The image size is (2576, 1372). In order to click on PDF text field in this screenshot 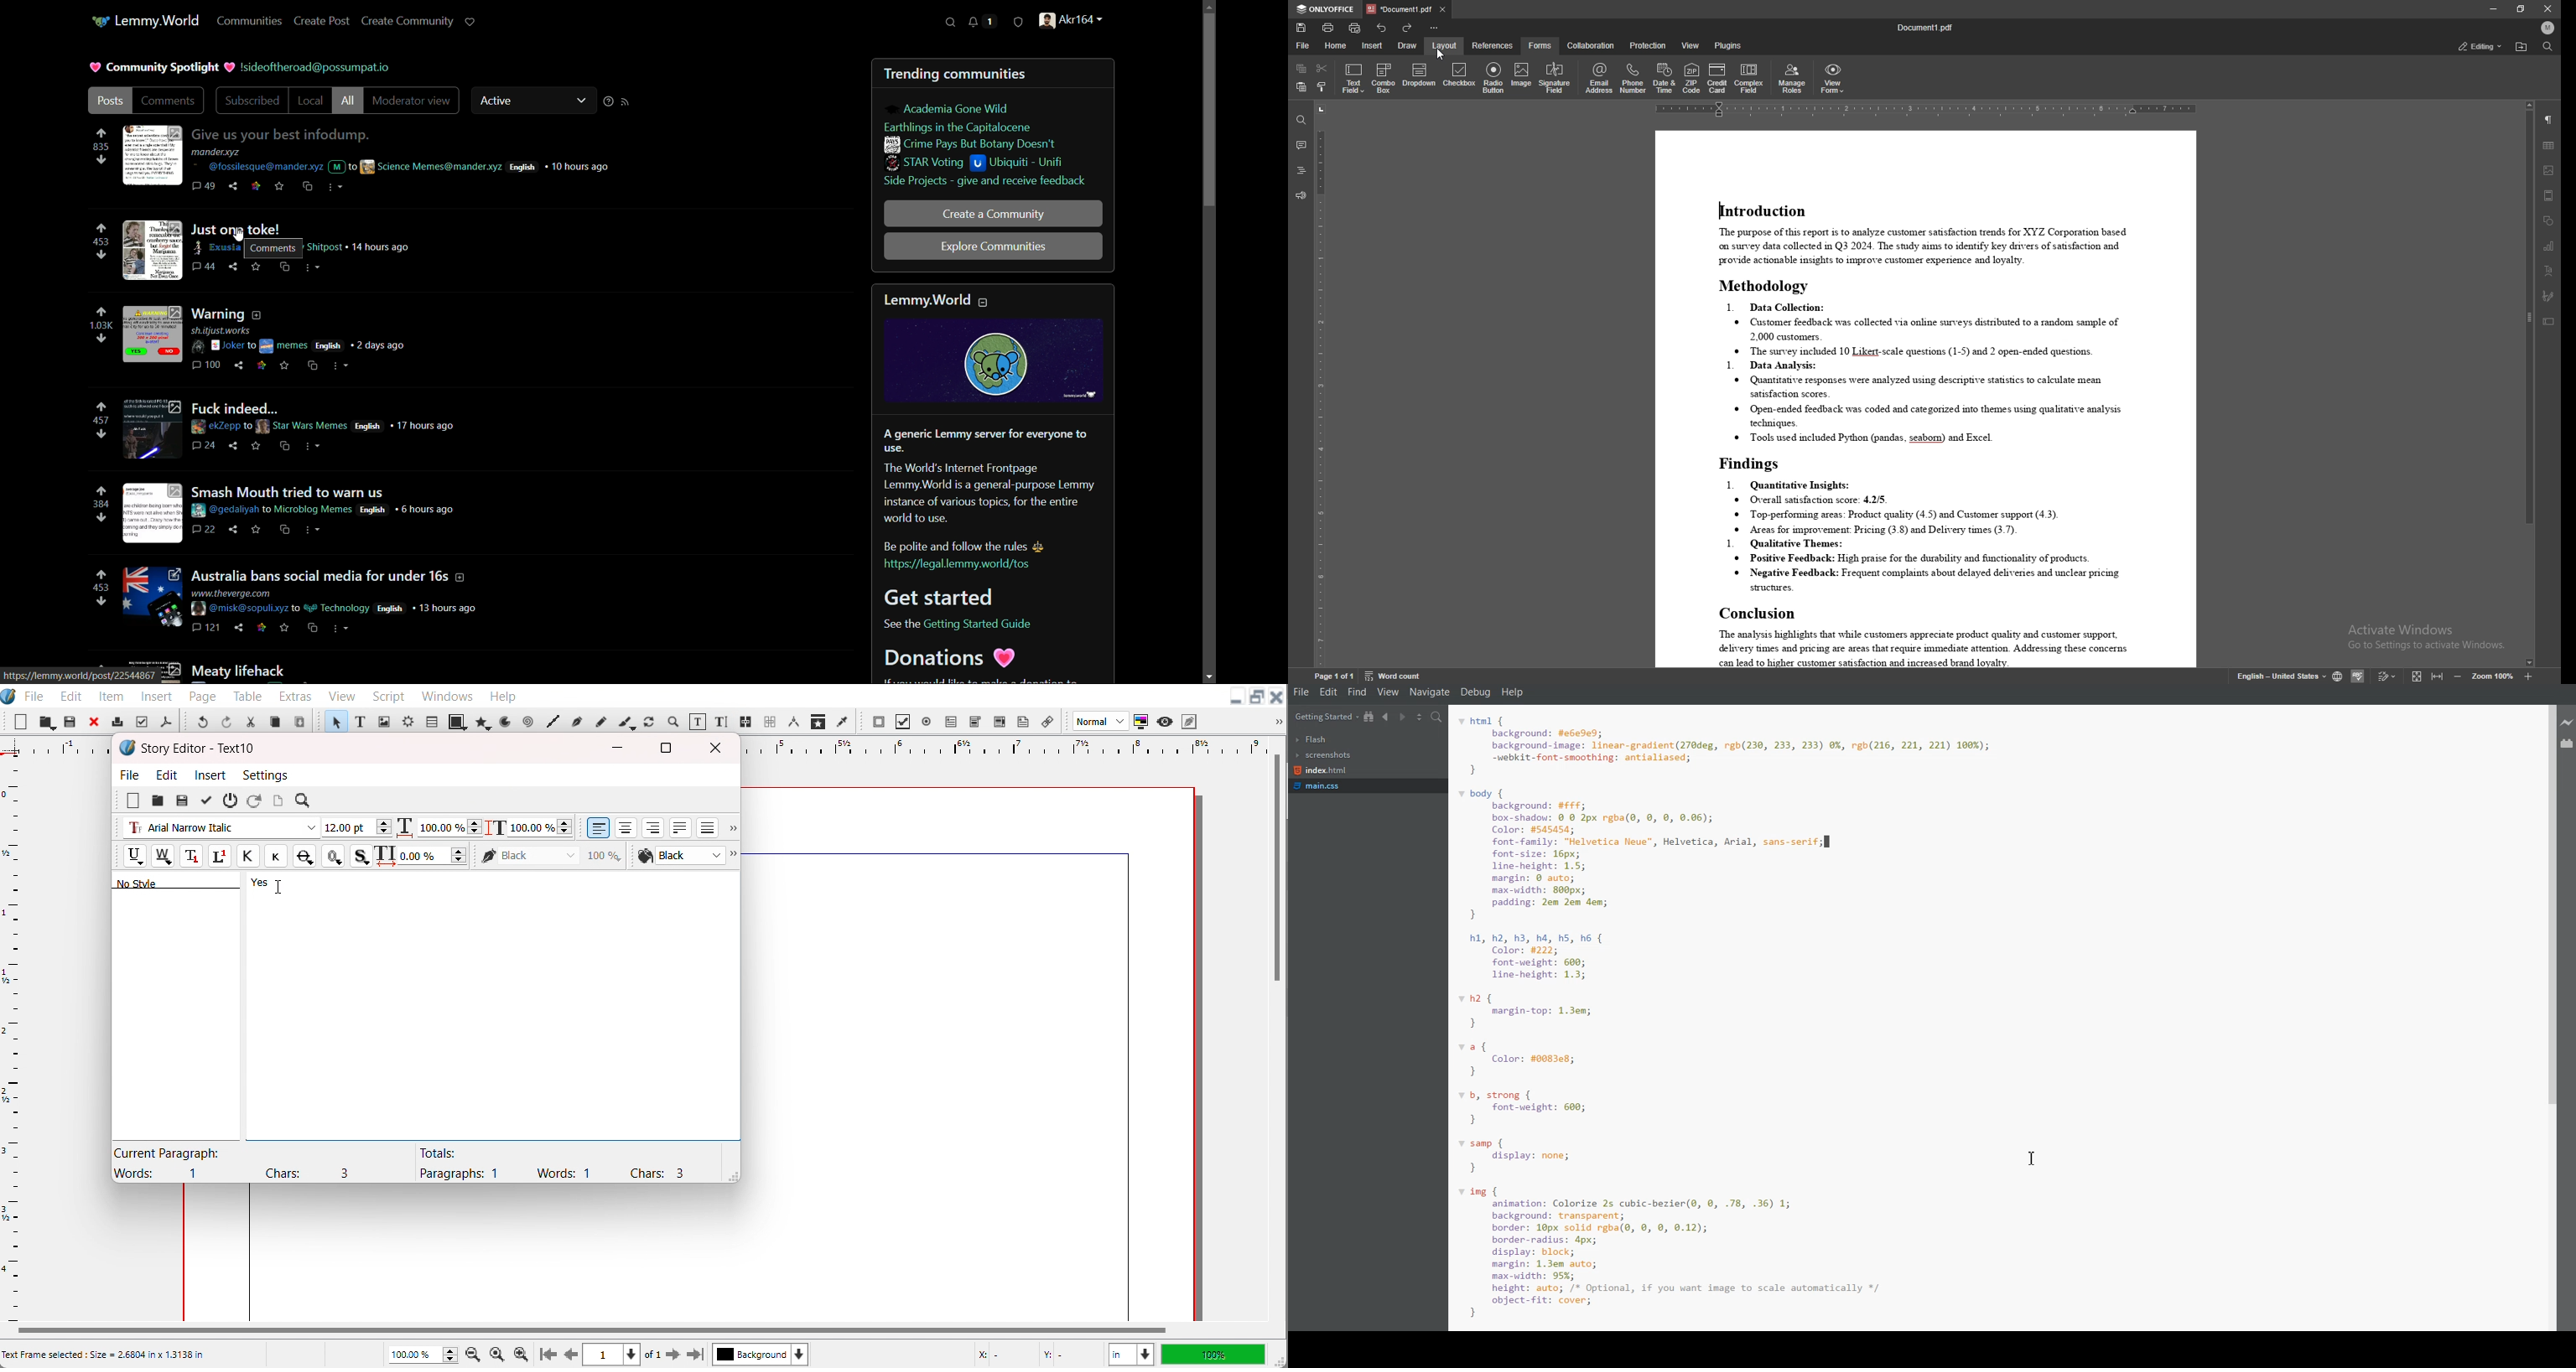, I will do `click(950, 723)`.